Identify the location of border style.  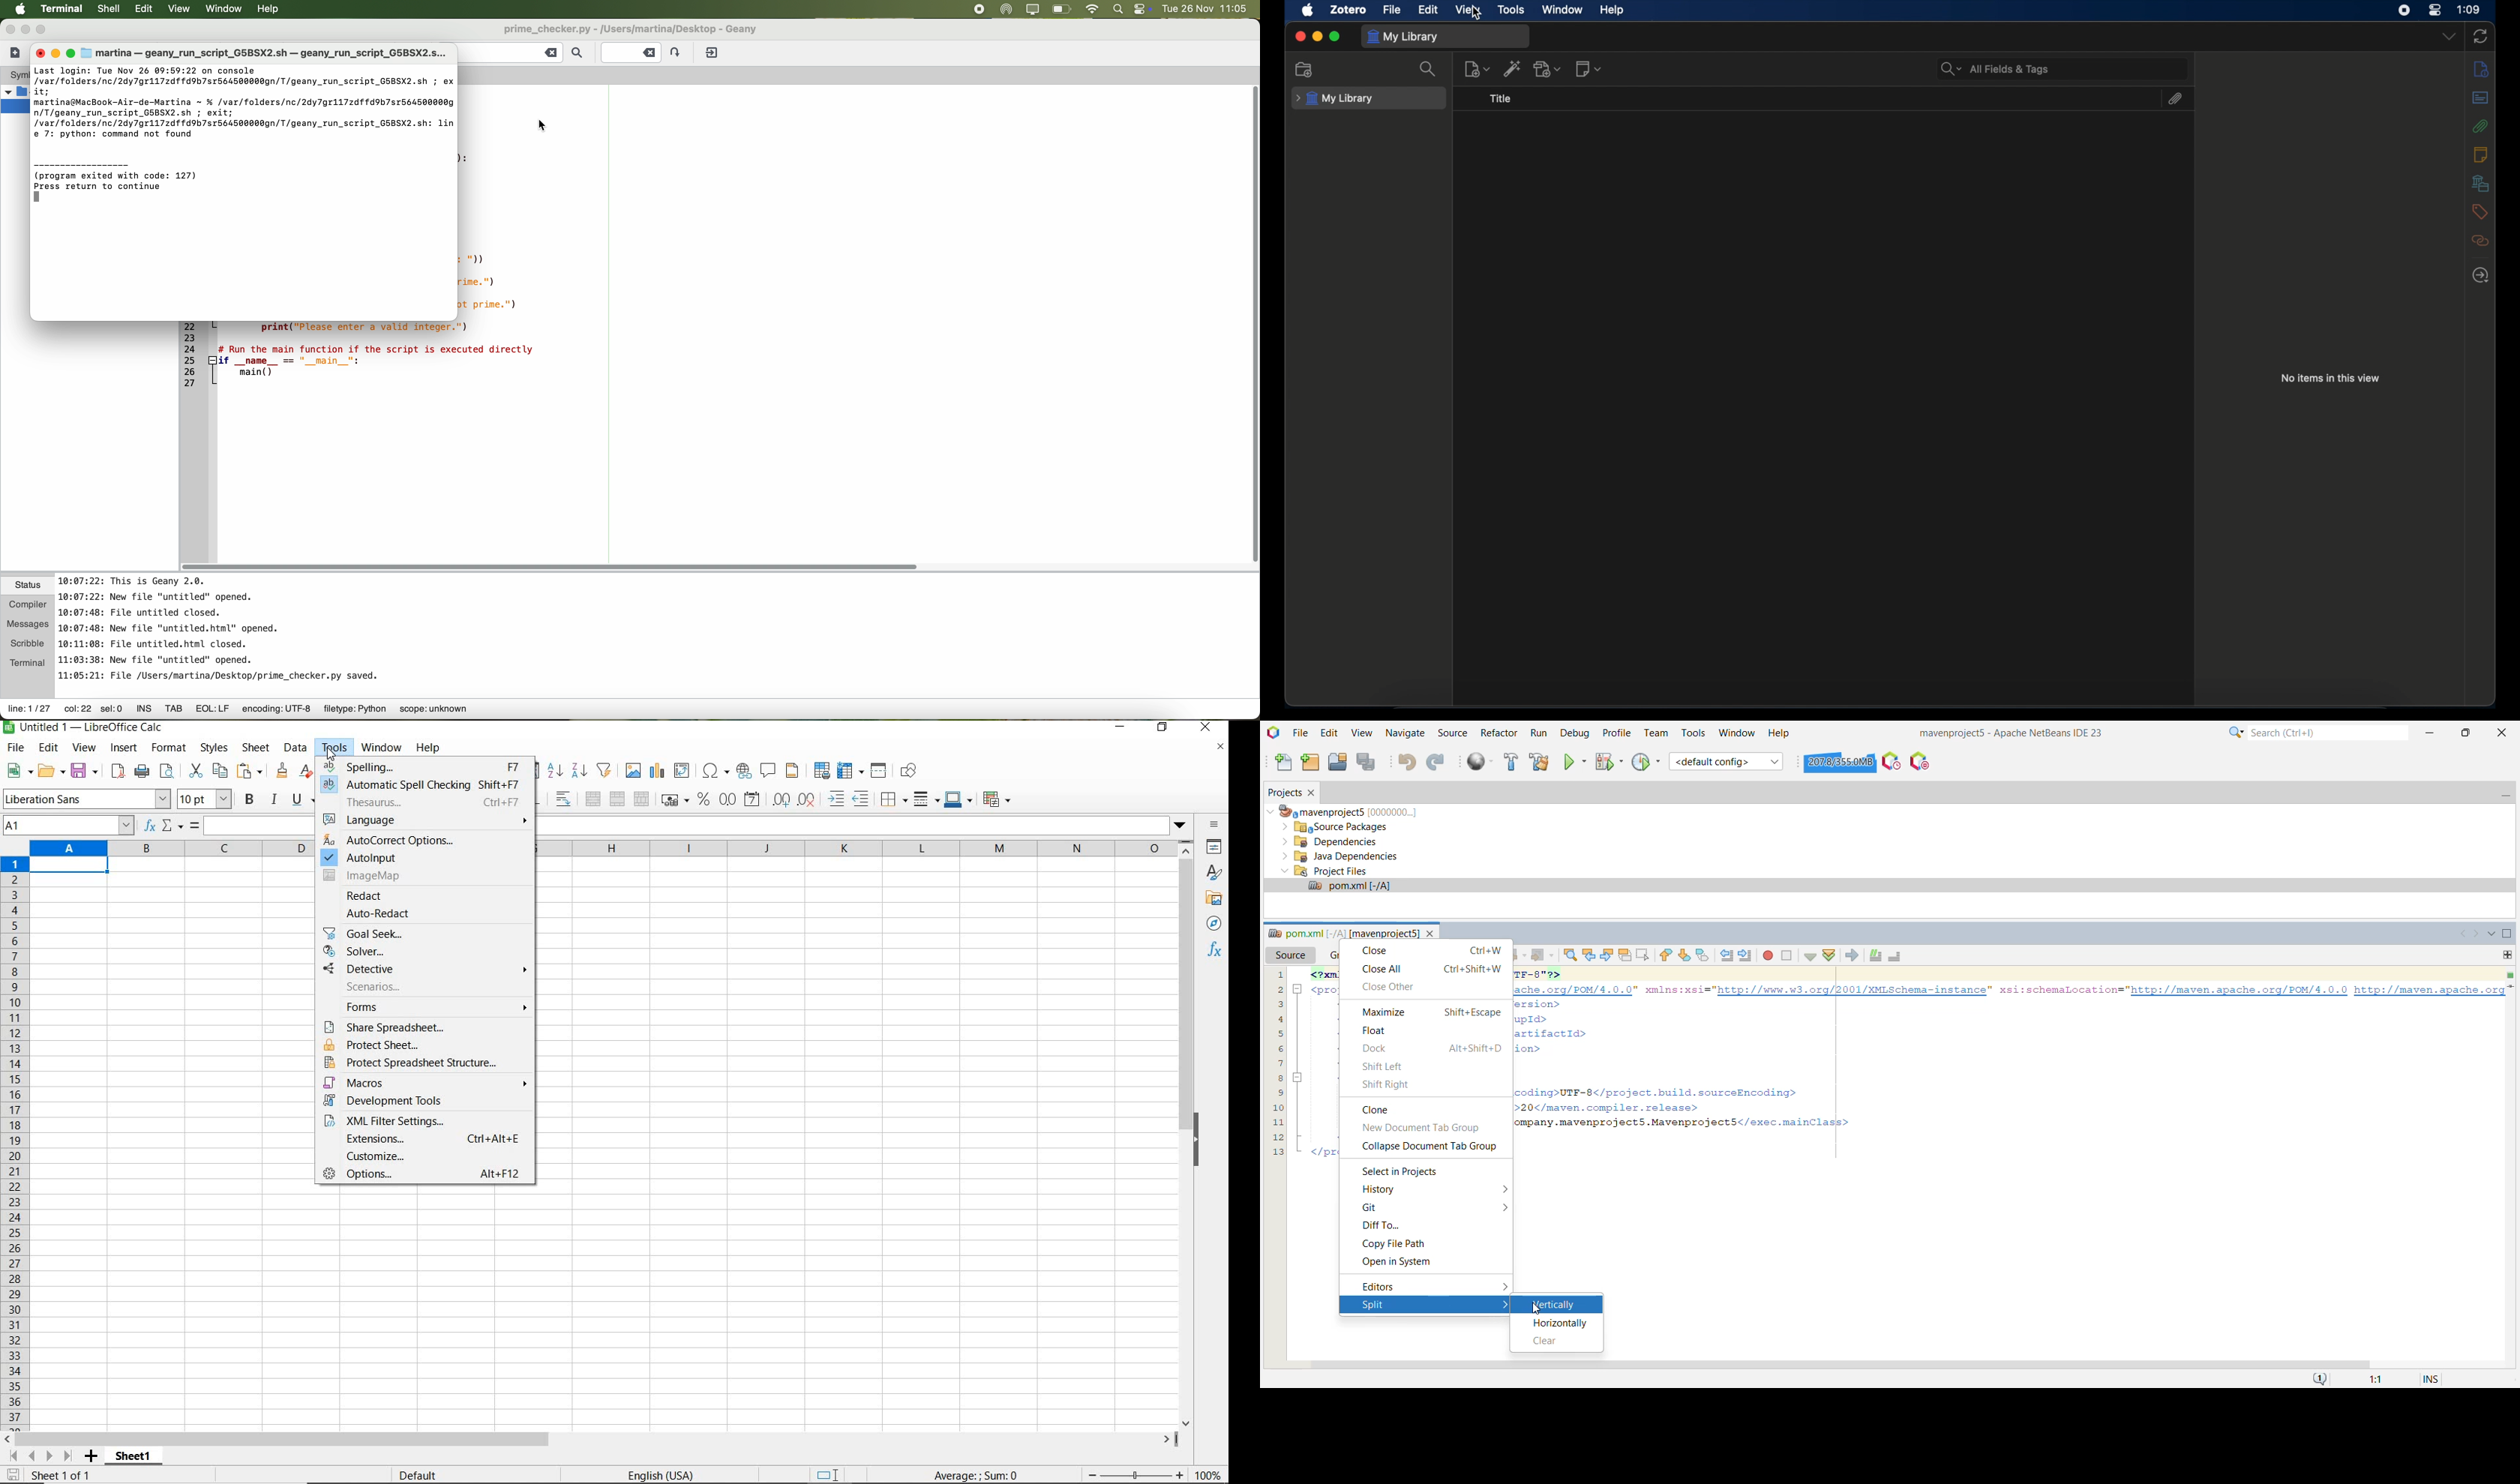
(923, 798).